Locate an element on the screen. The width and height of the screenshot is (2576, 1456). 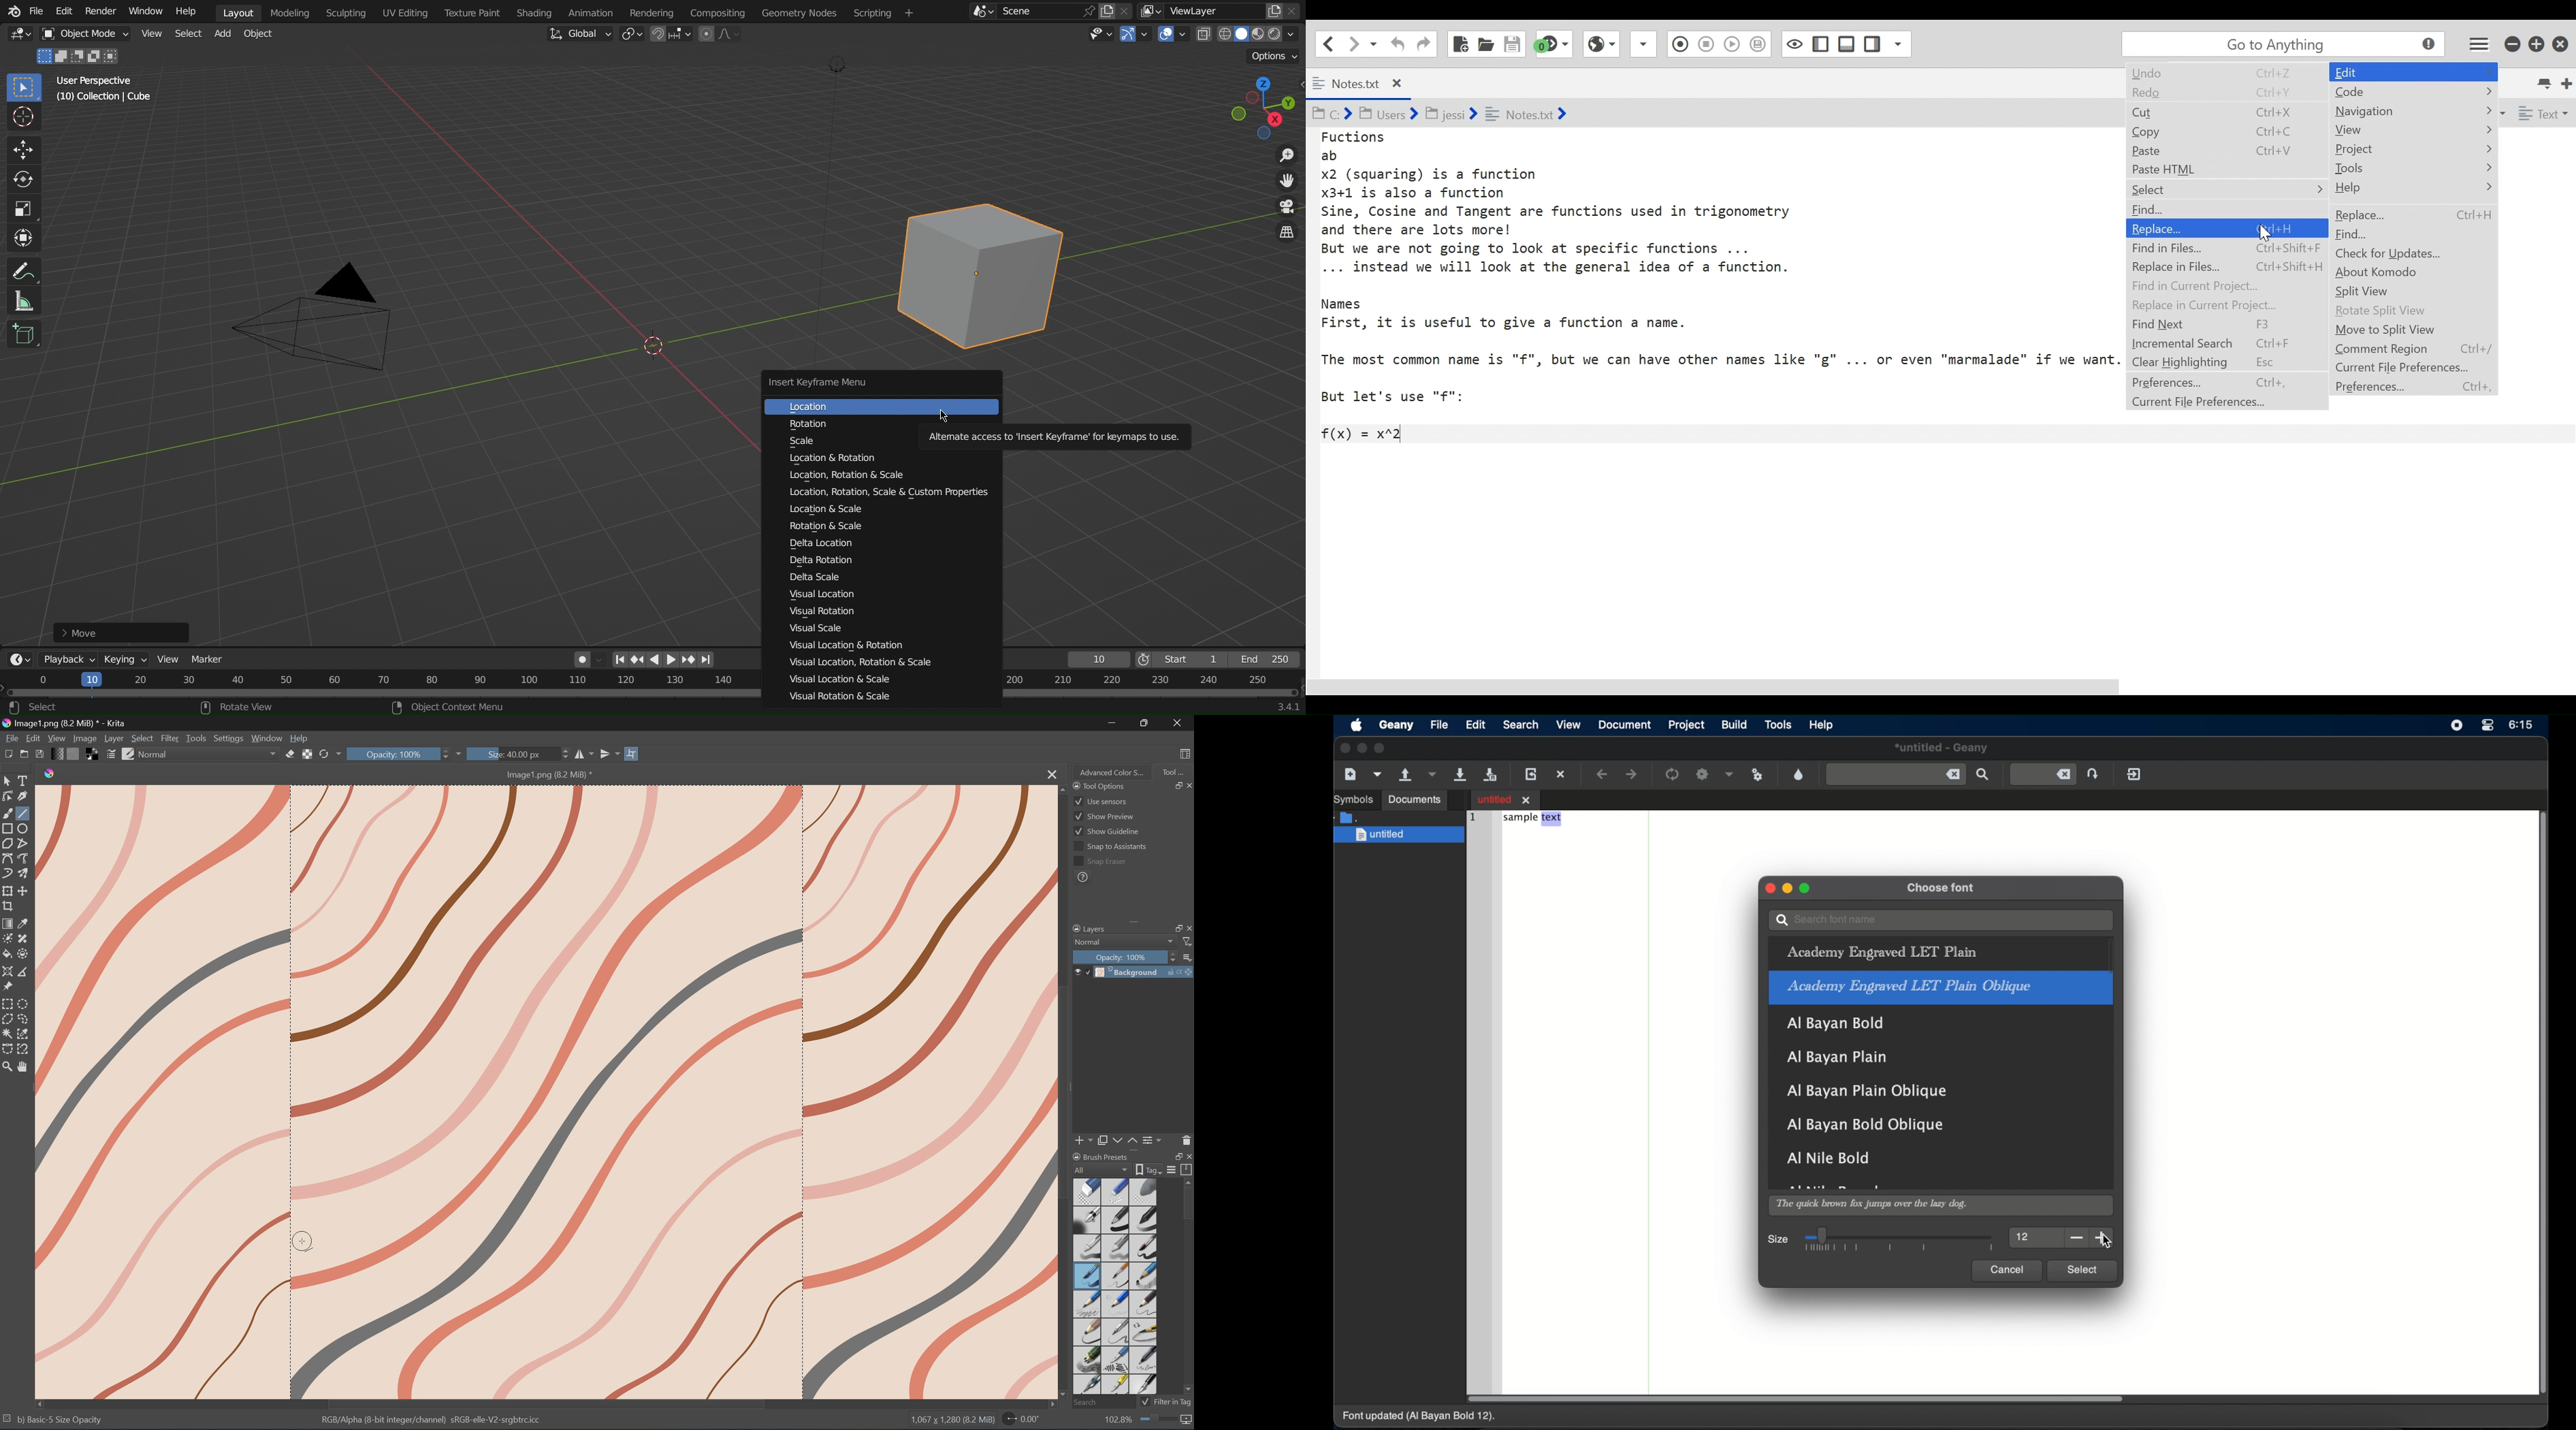
open a file from template is located at coordinates (1379, 774).